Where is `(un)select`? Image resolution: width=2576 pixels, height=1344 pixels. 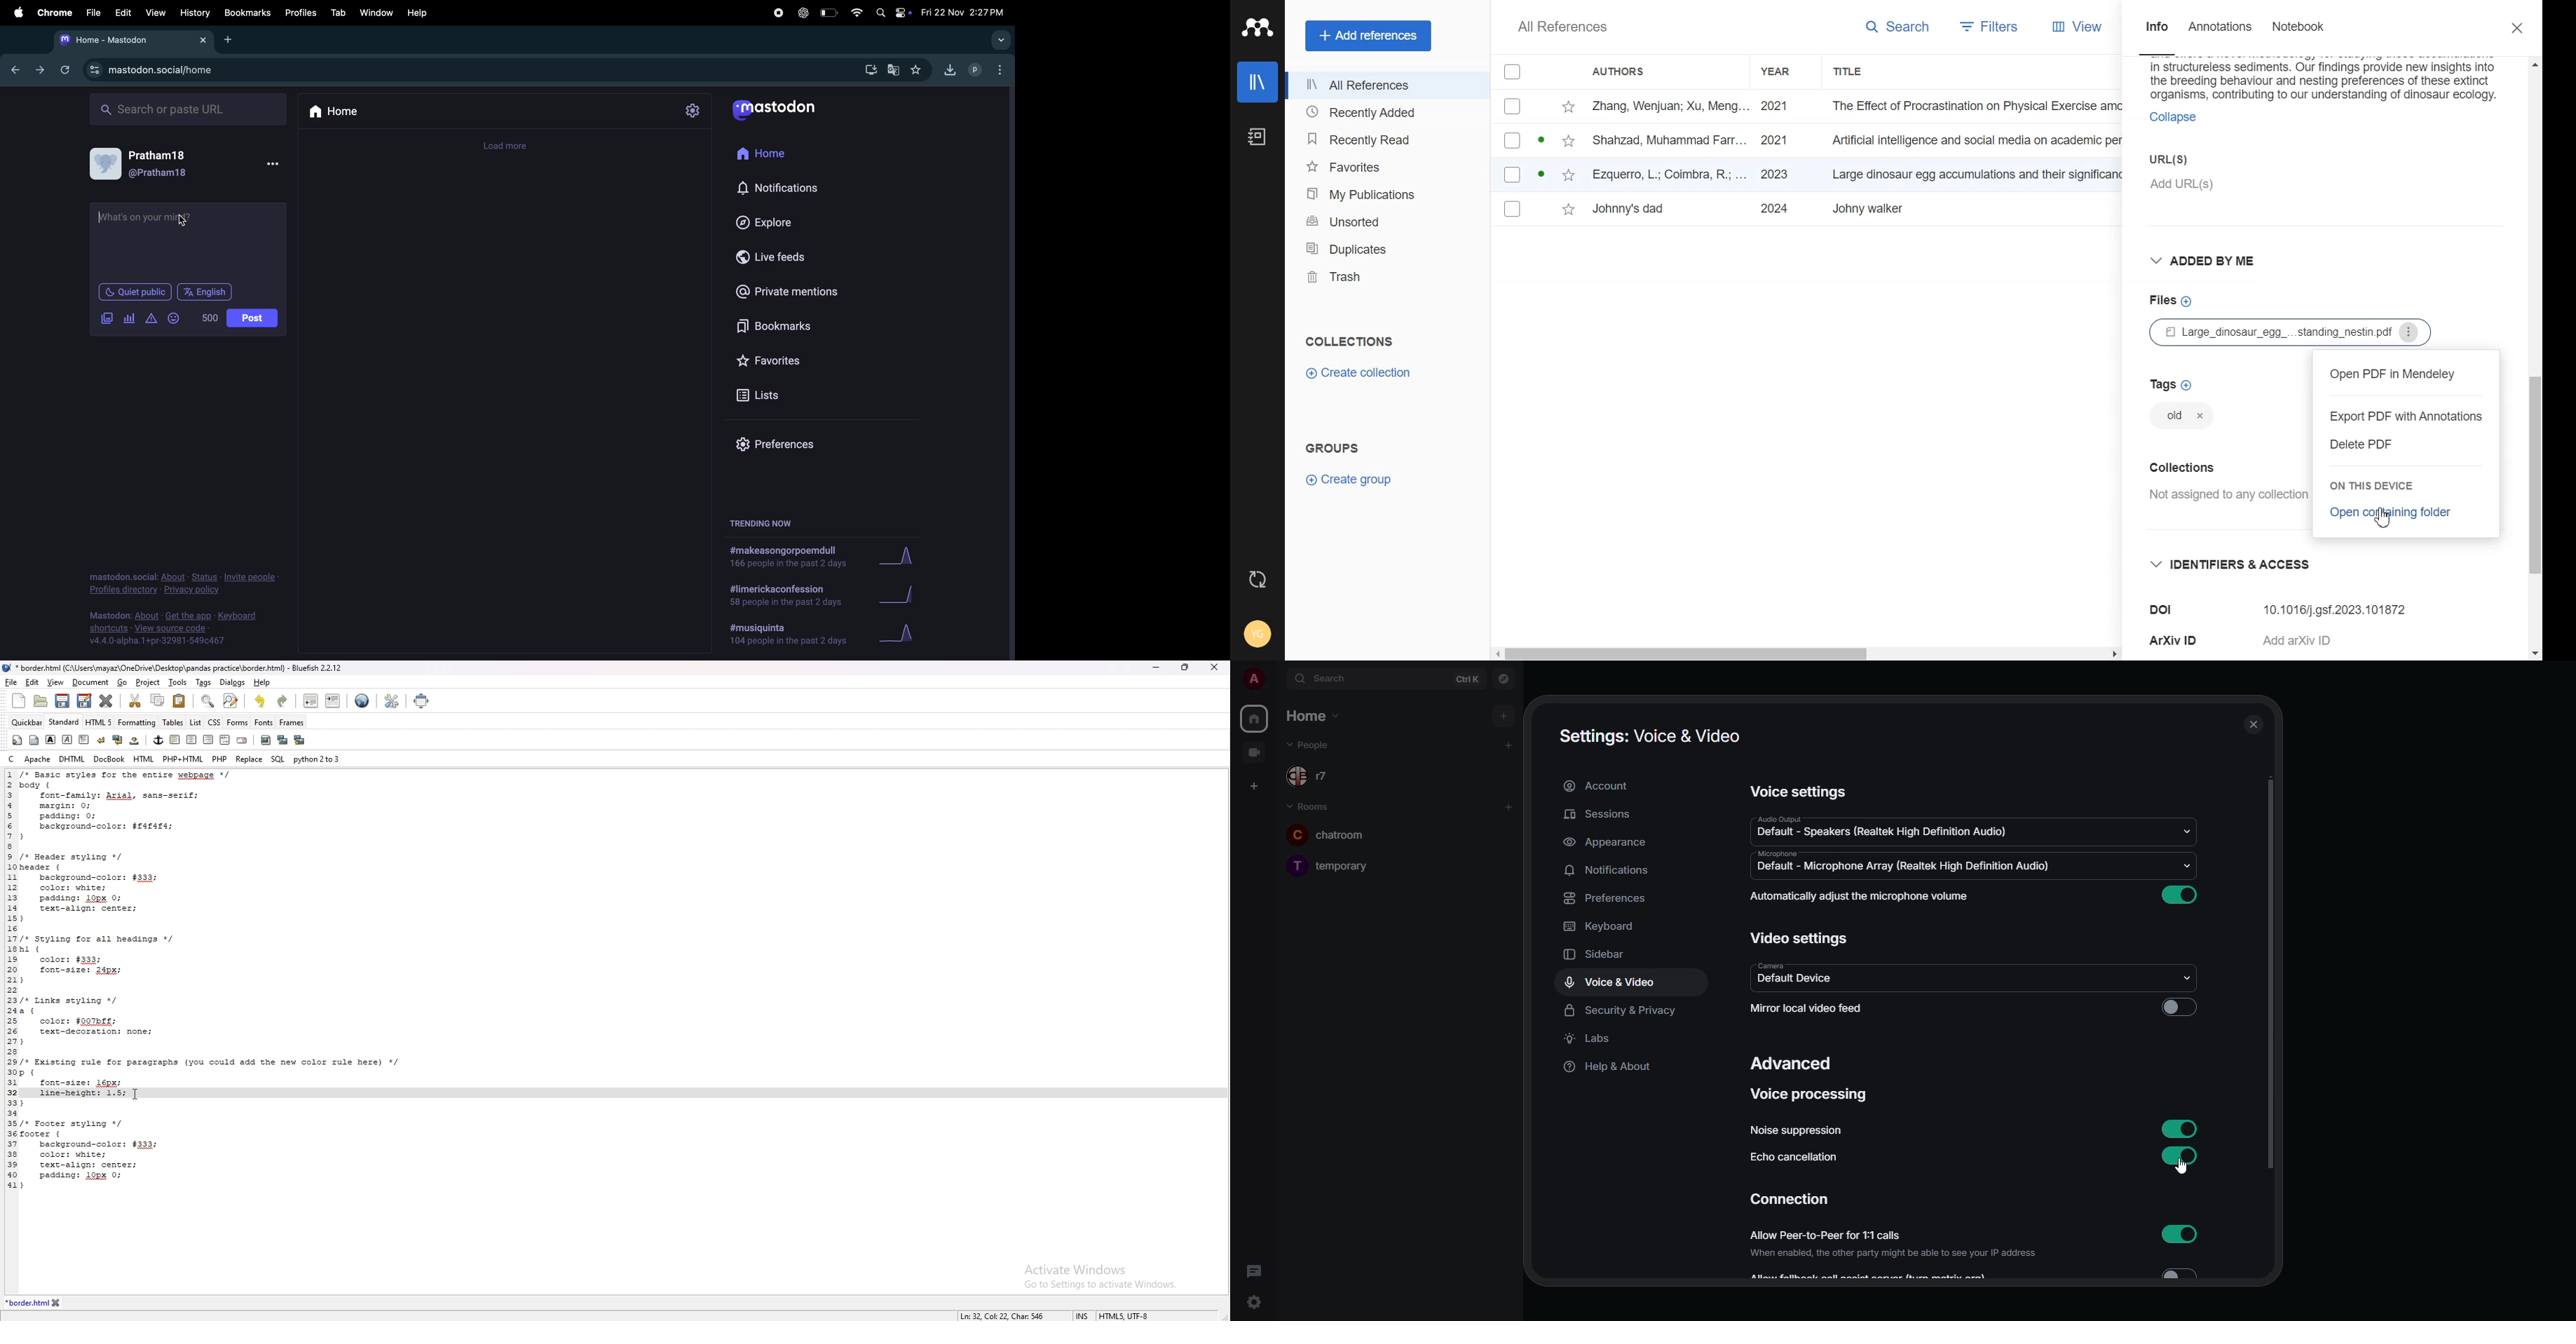 (un)select is located at coordinates (1512, 209).